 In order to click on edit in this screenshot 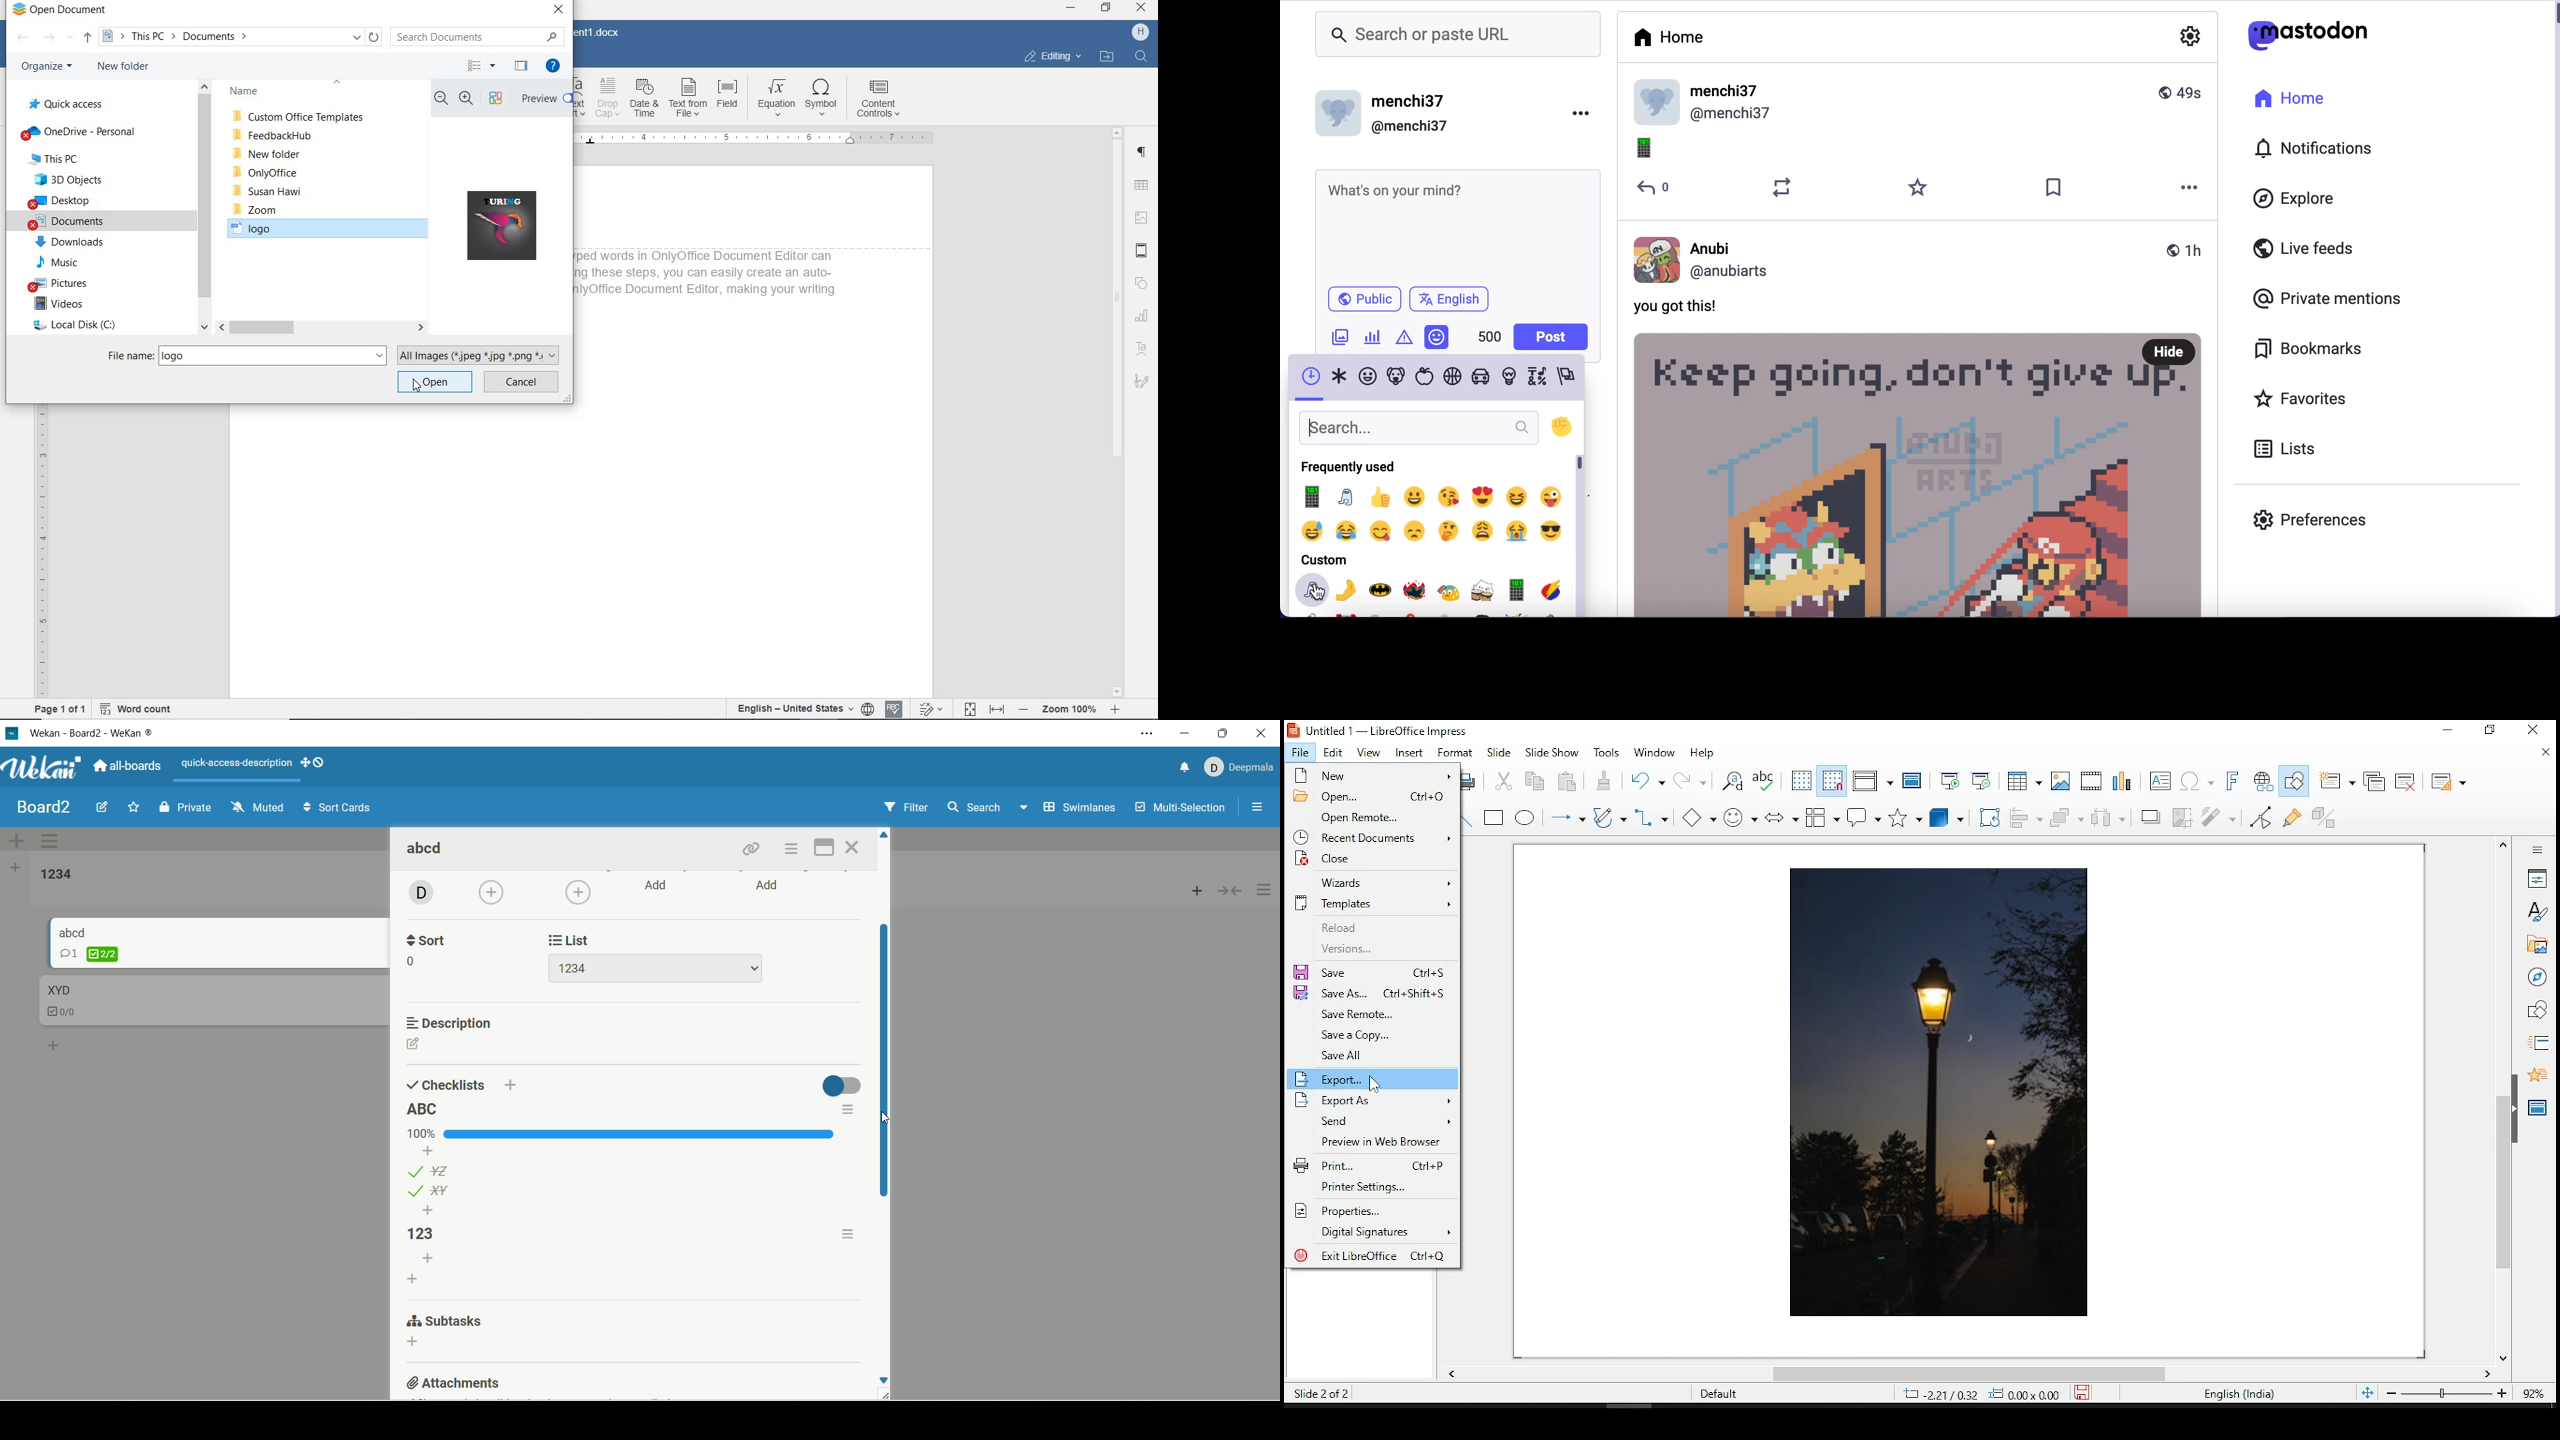, I will do `click(1331, 751)`.